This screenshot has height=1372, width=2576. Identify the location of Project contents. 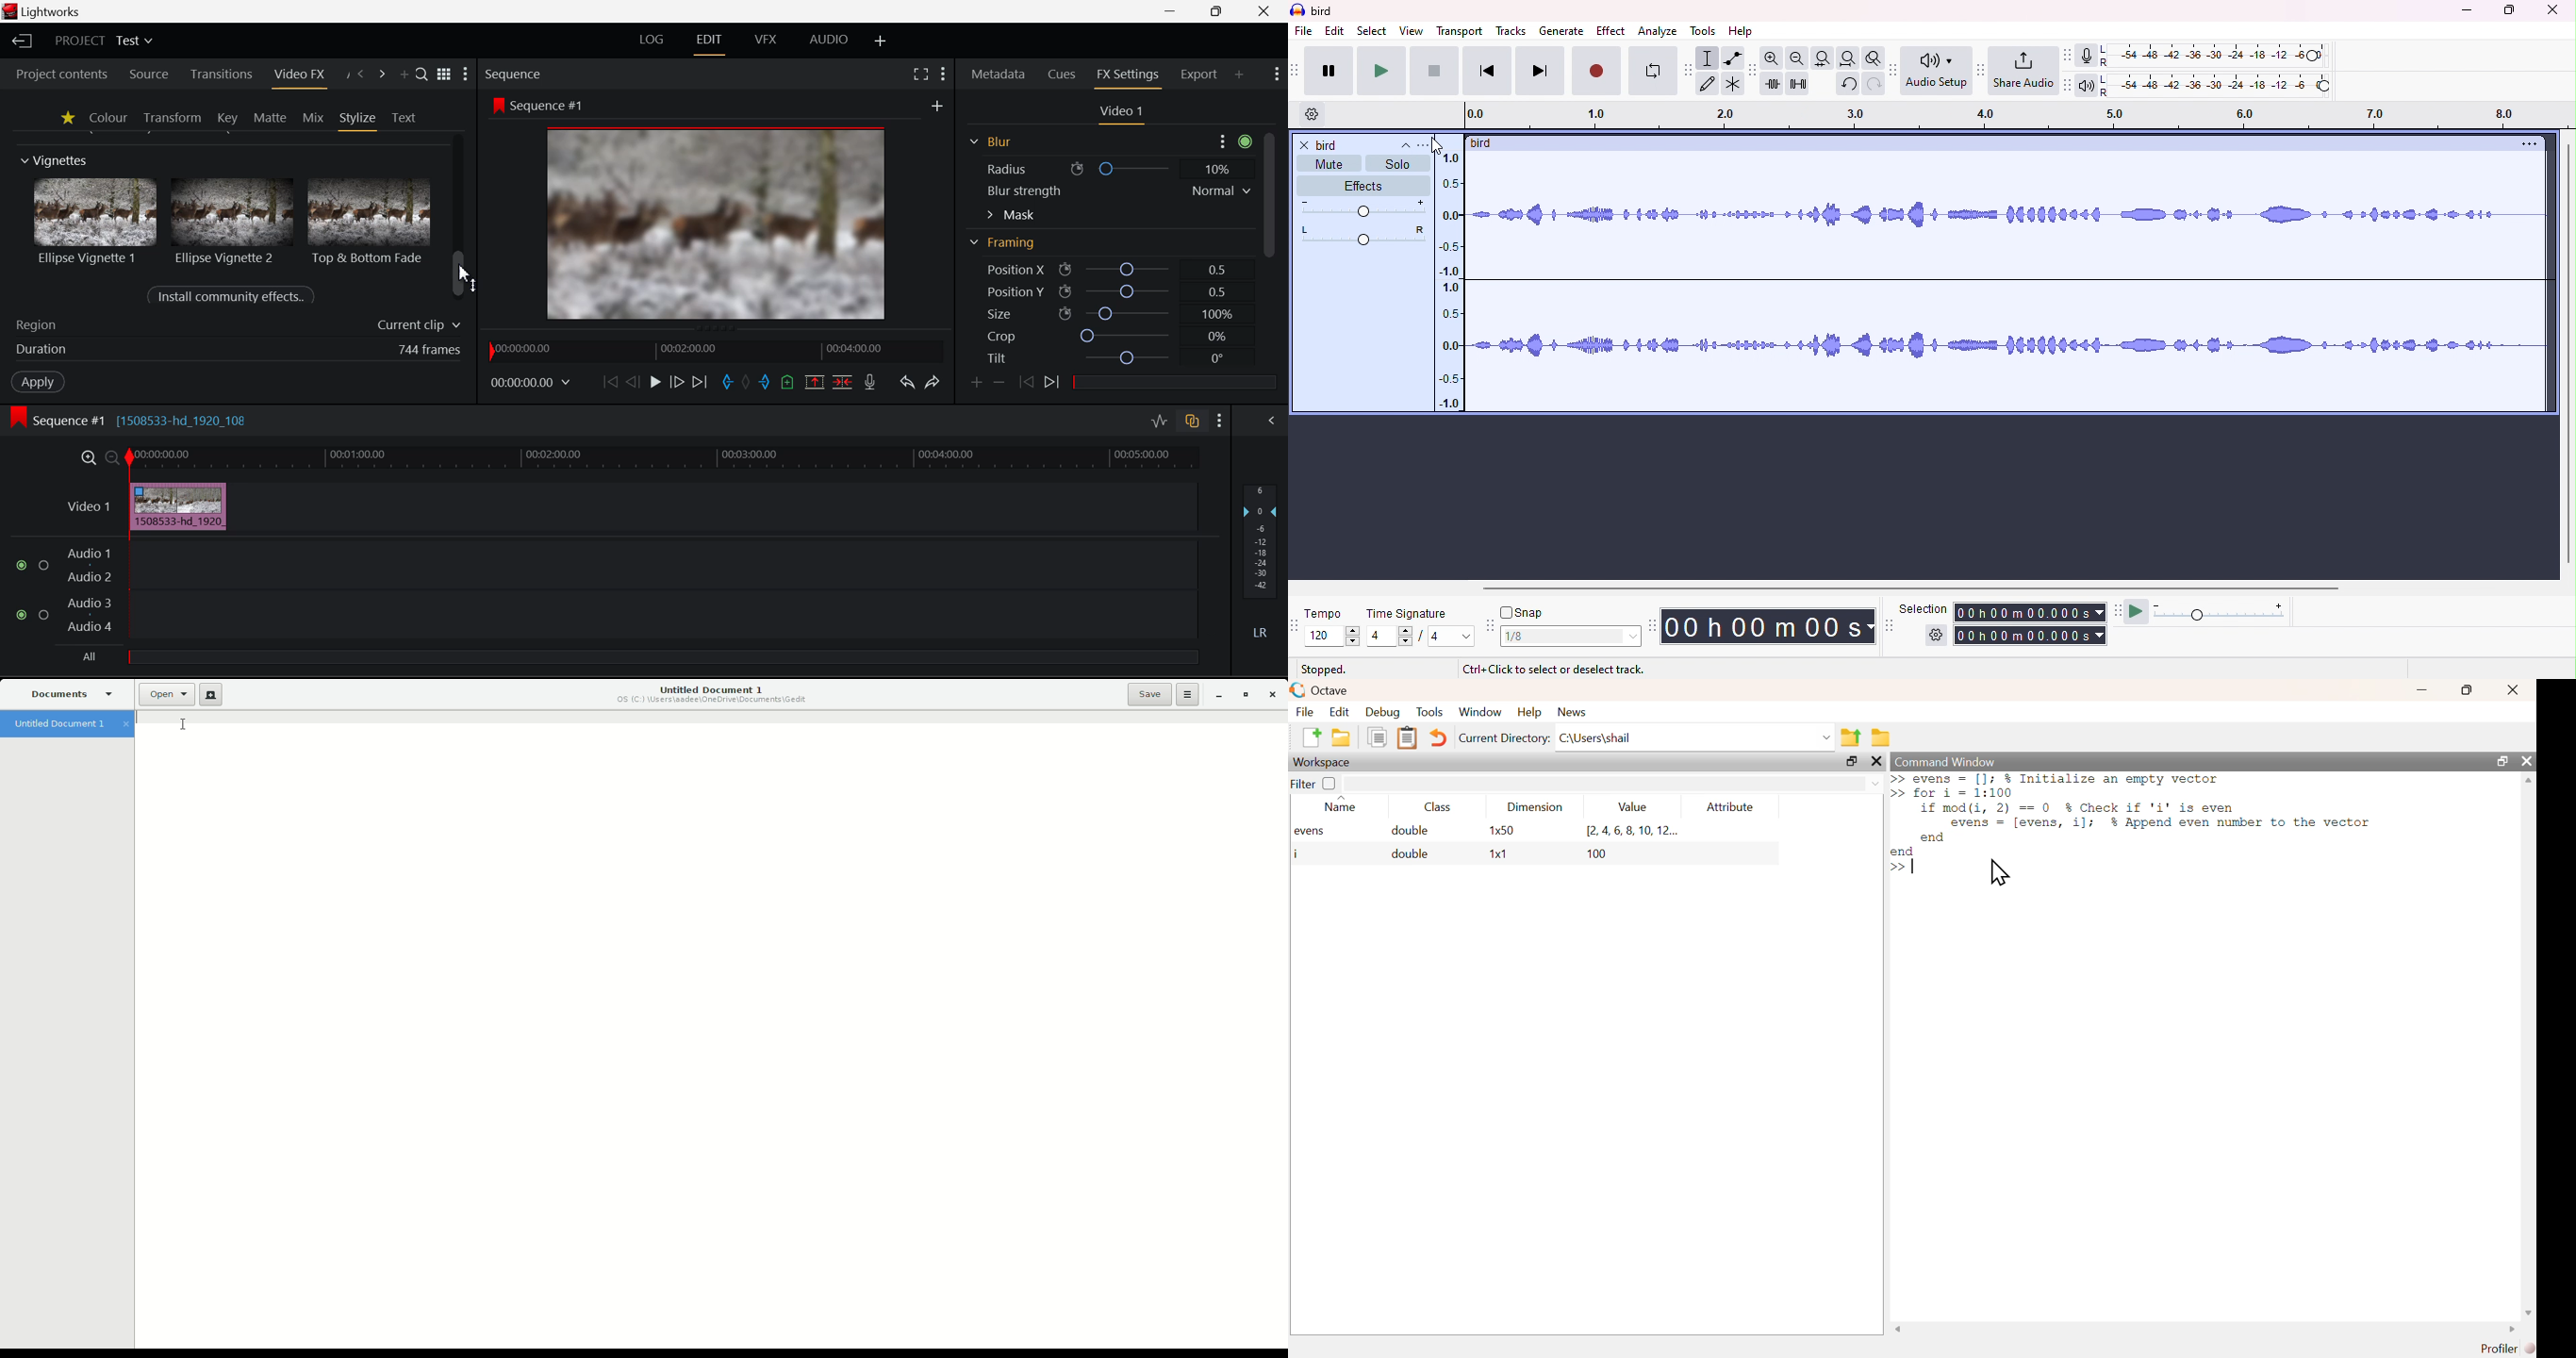
(61, 74).